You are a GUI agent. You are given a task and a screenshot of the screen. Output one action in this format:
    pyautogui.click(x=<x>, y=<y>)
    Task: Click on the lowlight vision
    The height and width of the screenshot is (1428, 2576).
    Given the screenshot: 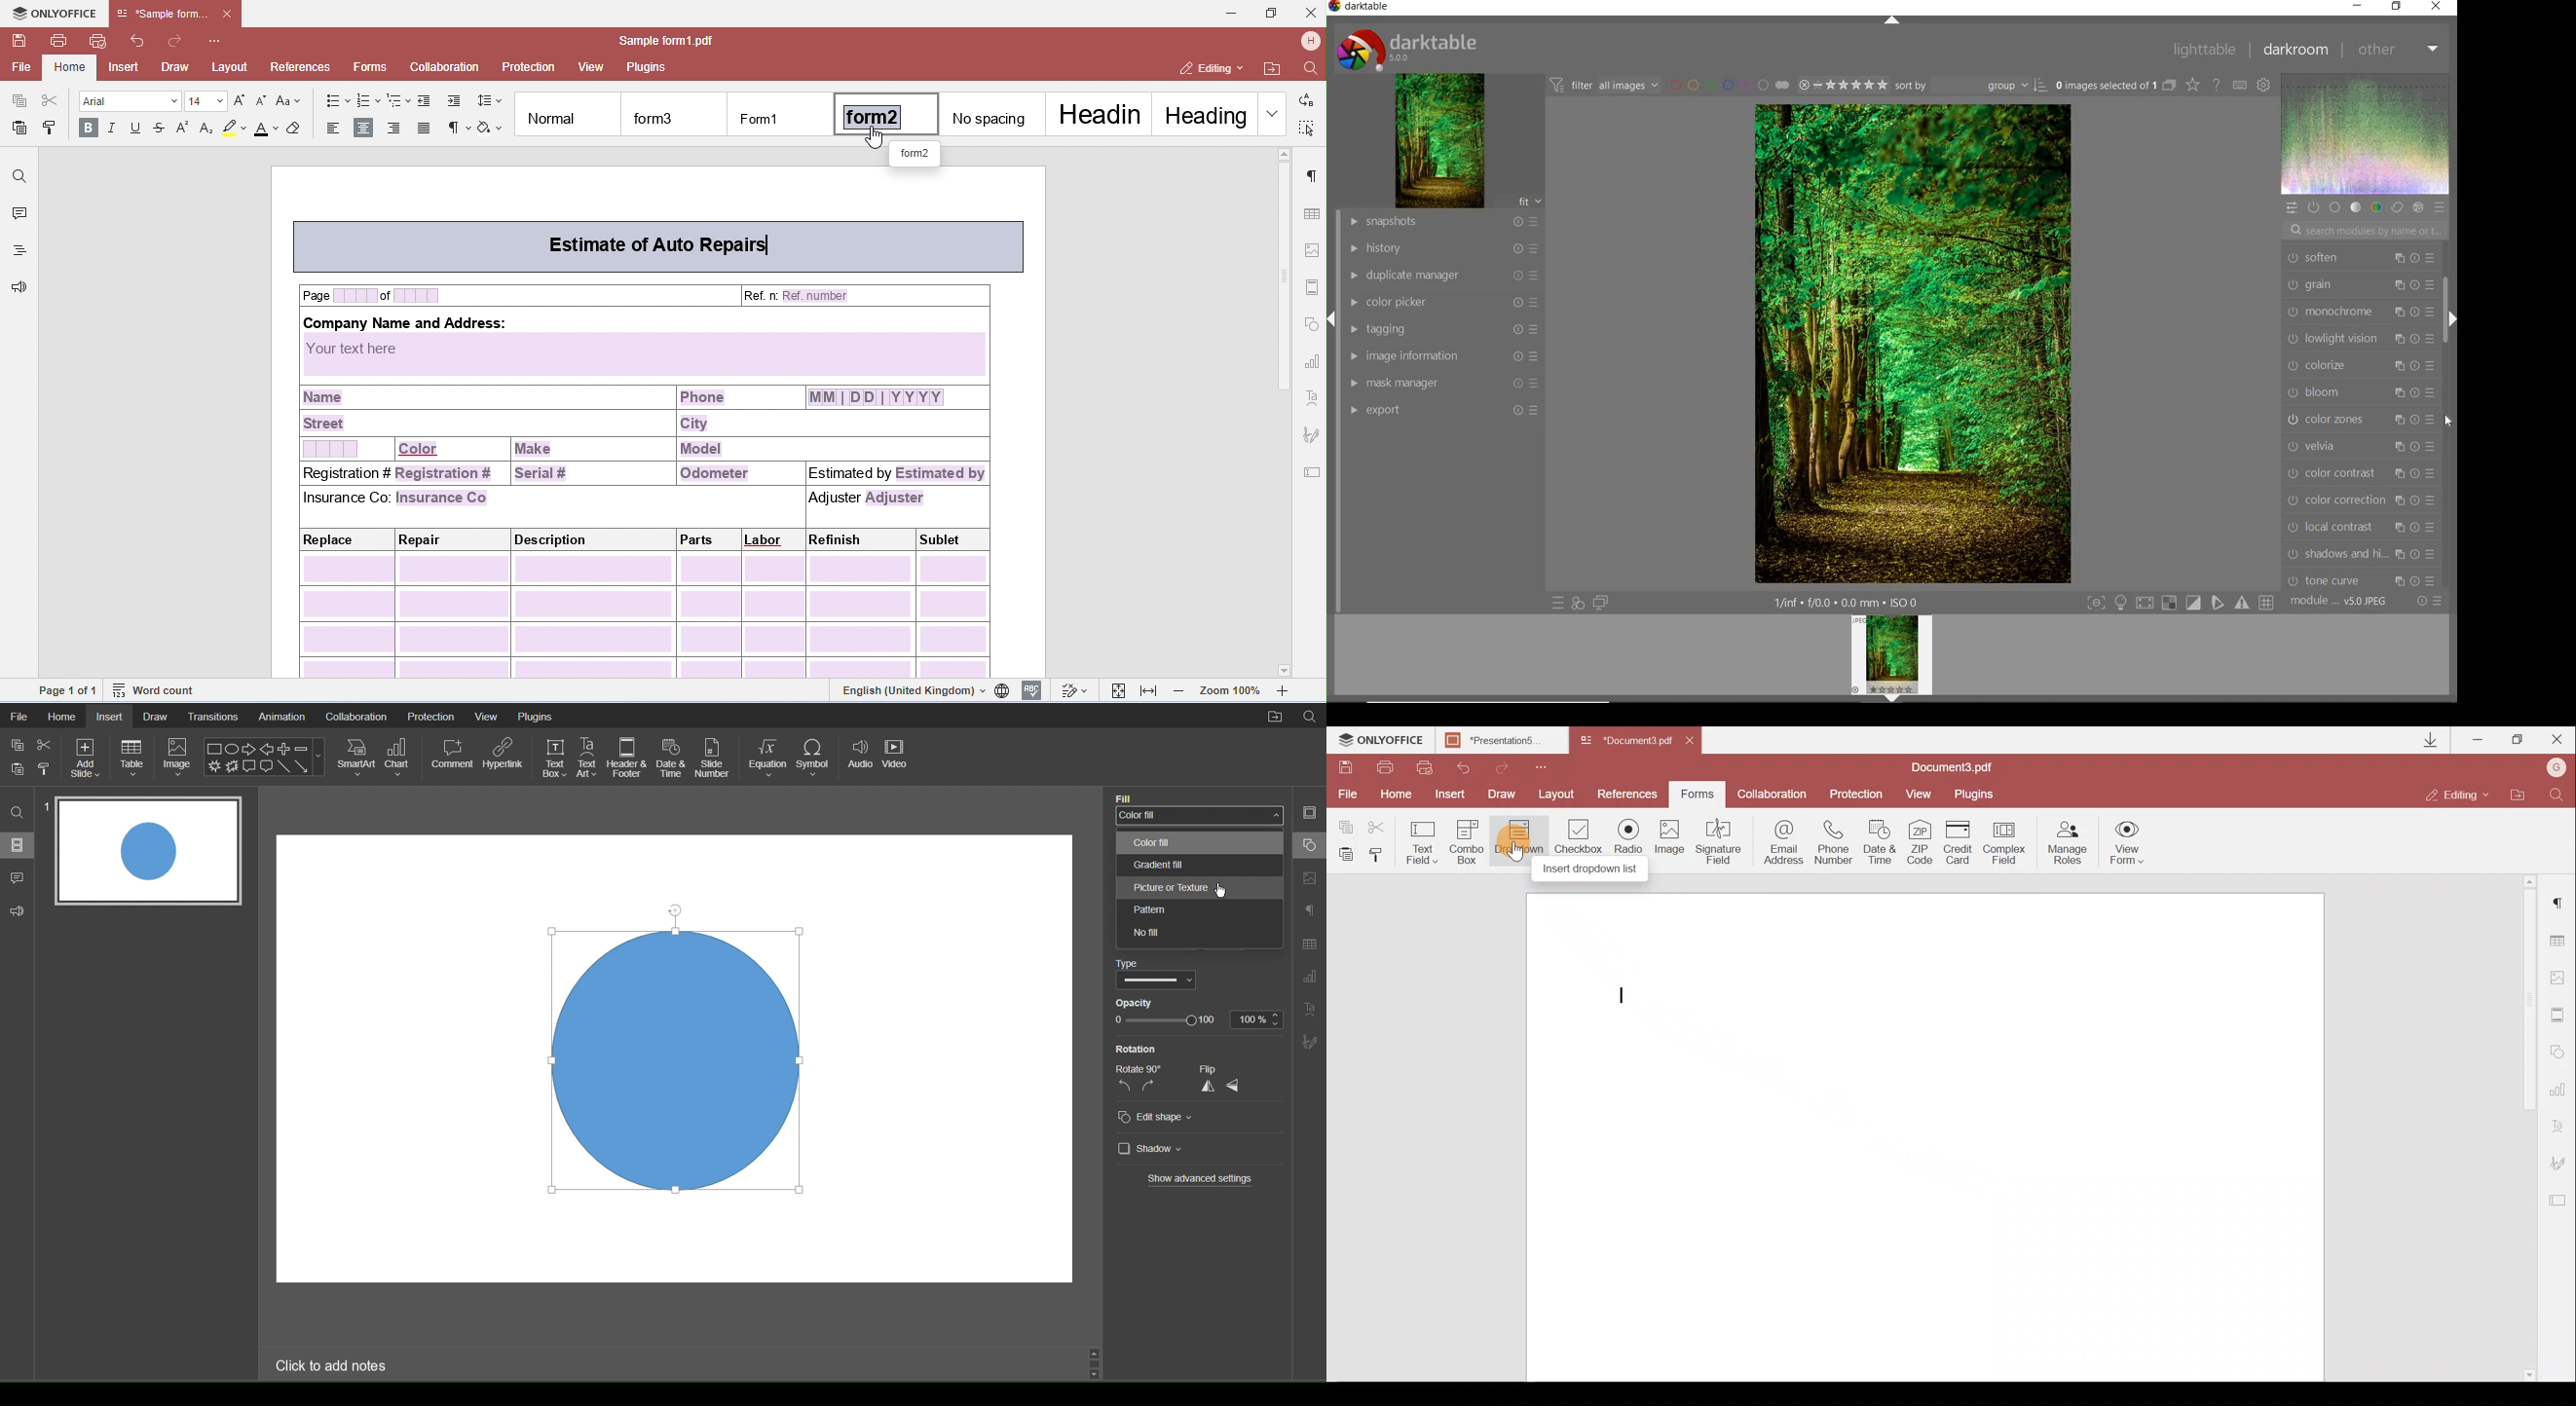 What is the action you would take?
    pyautogui.click(x=2362, y=337)
    